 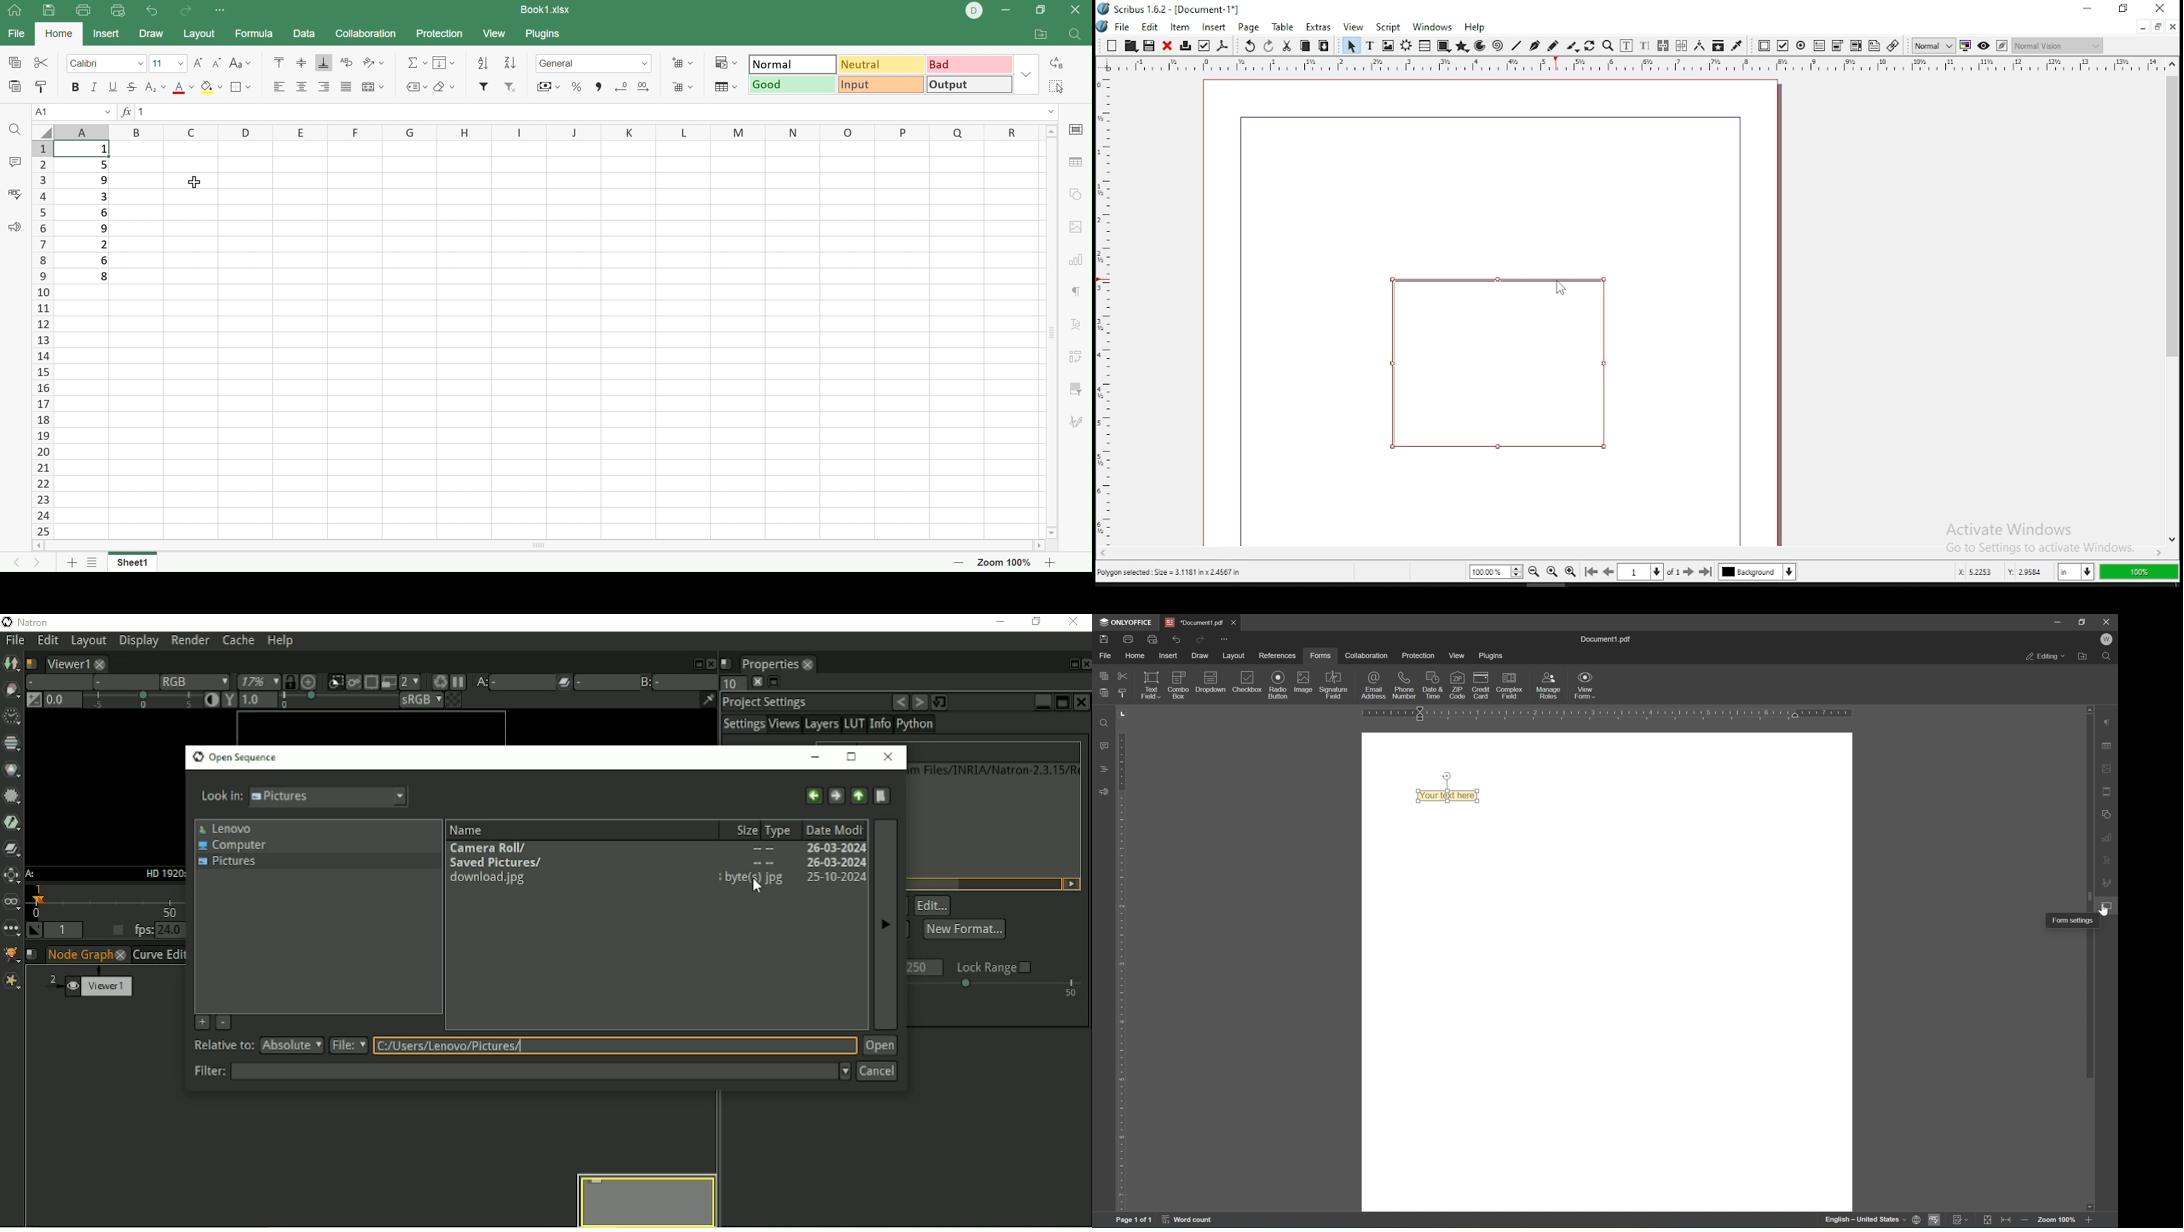 I want to click on zoom 100%, so click(x=1552, y=571).